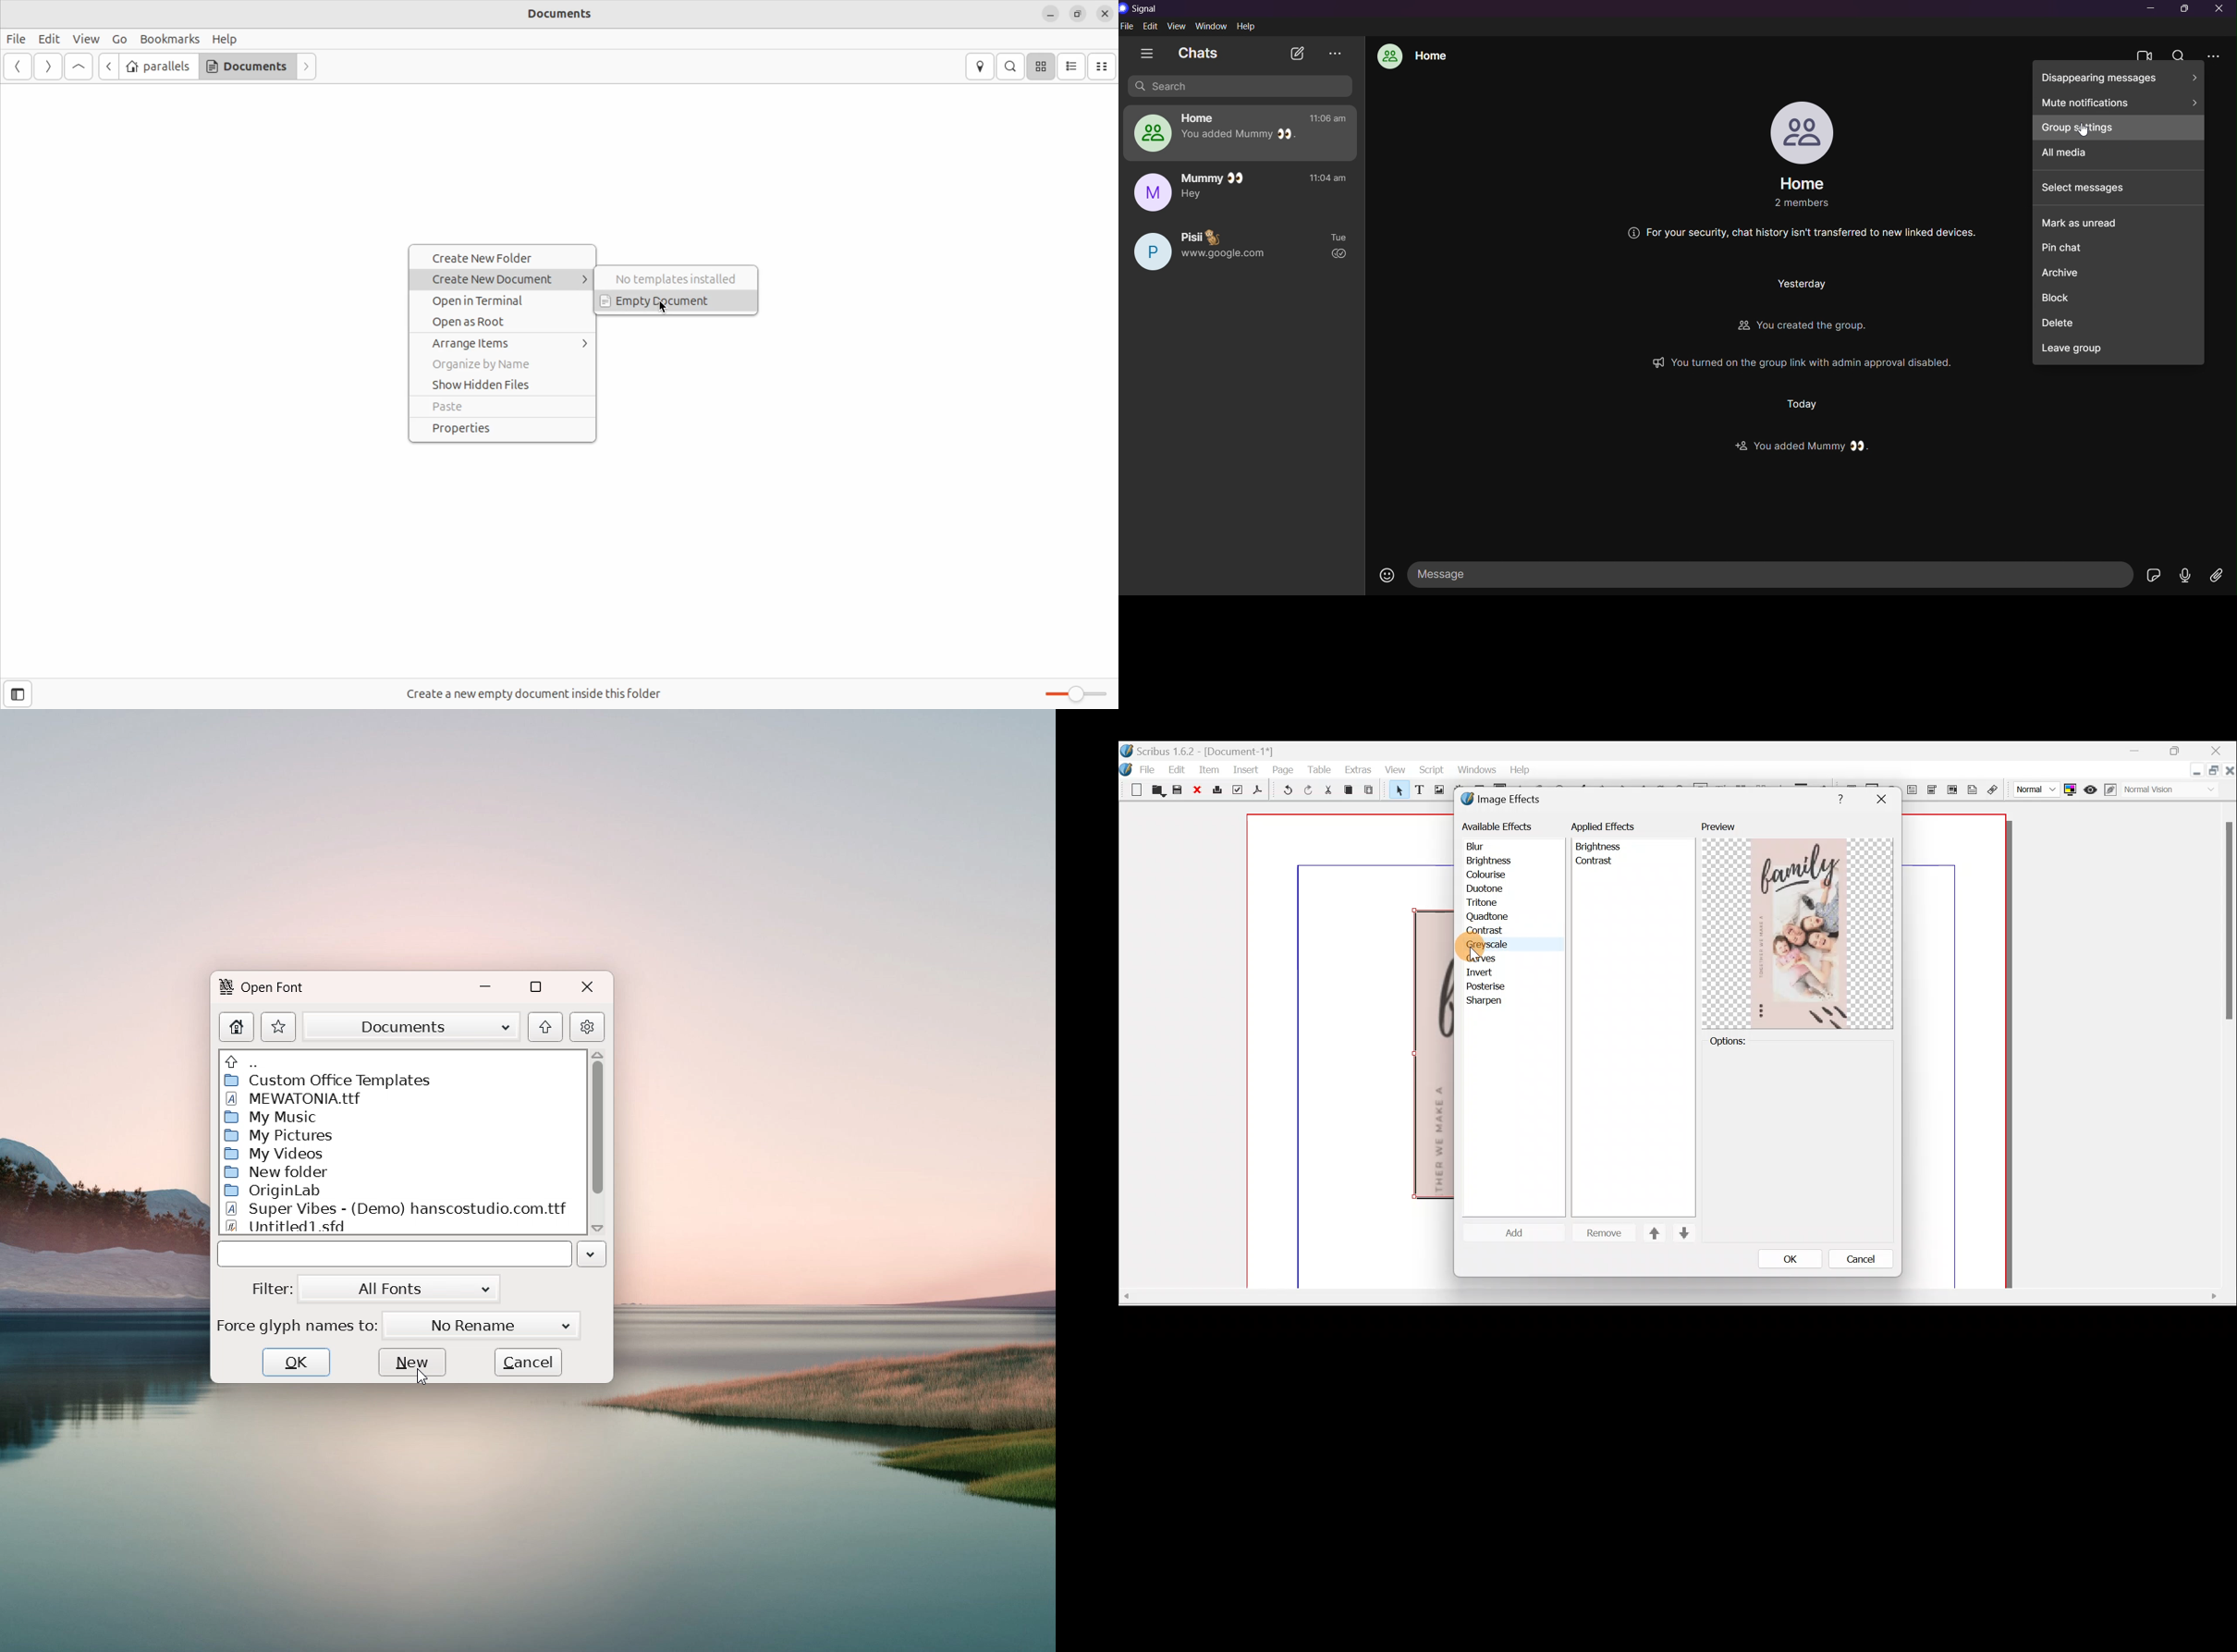  I want to click on disappearing messge, so click(2120, 75).